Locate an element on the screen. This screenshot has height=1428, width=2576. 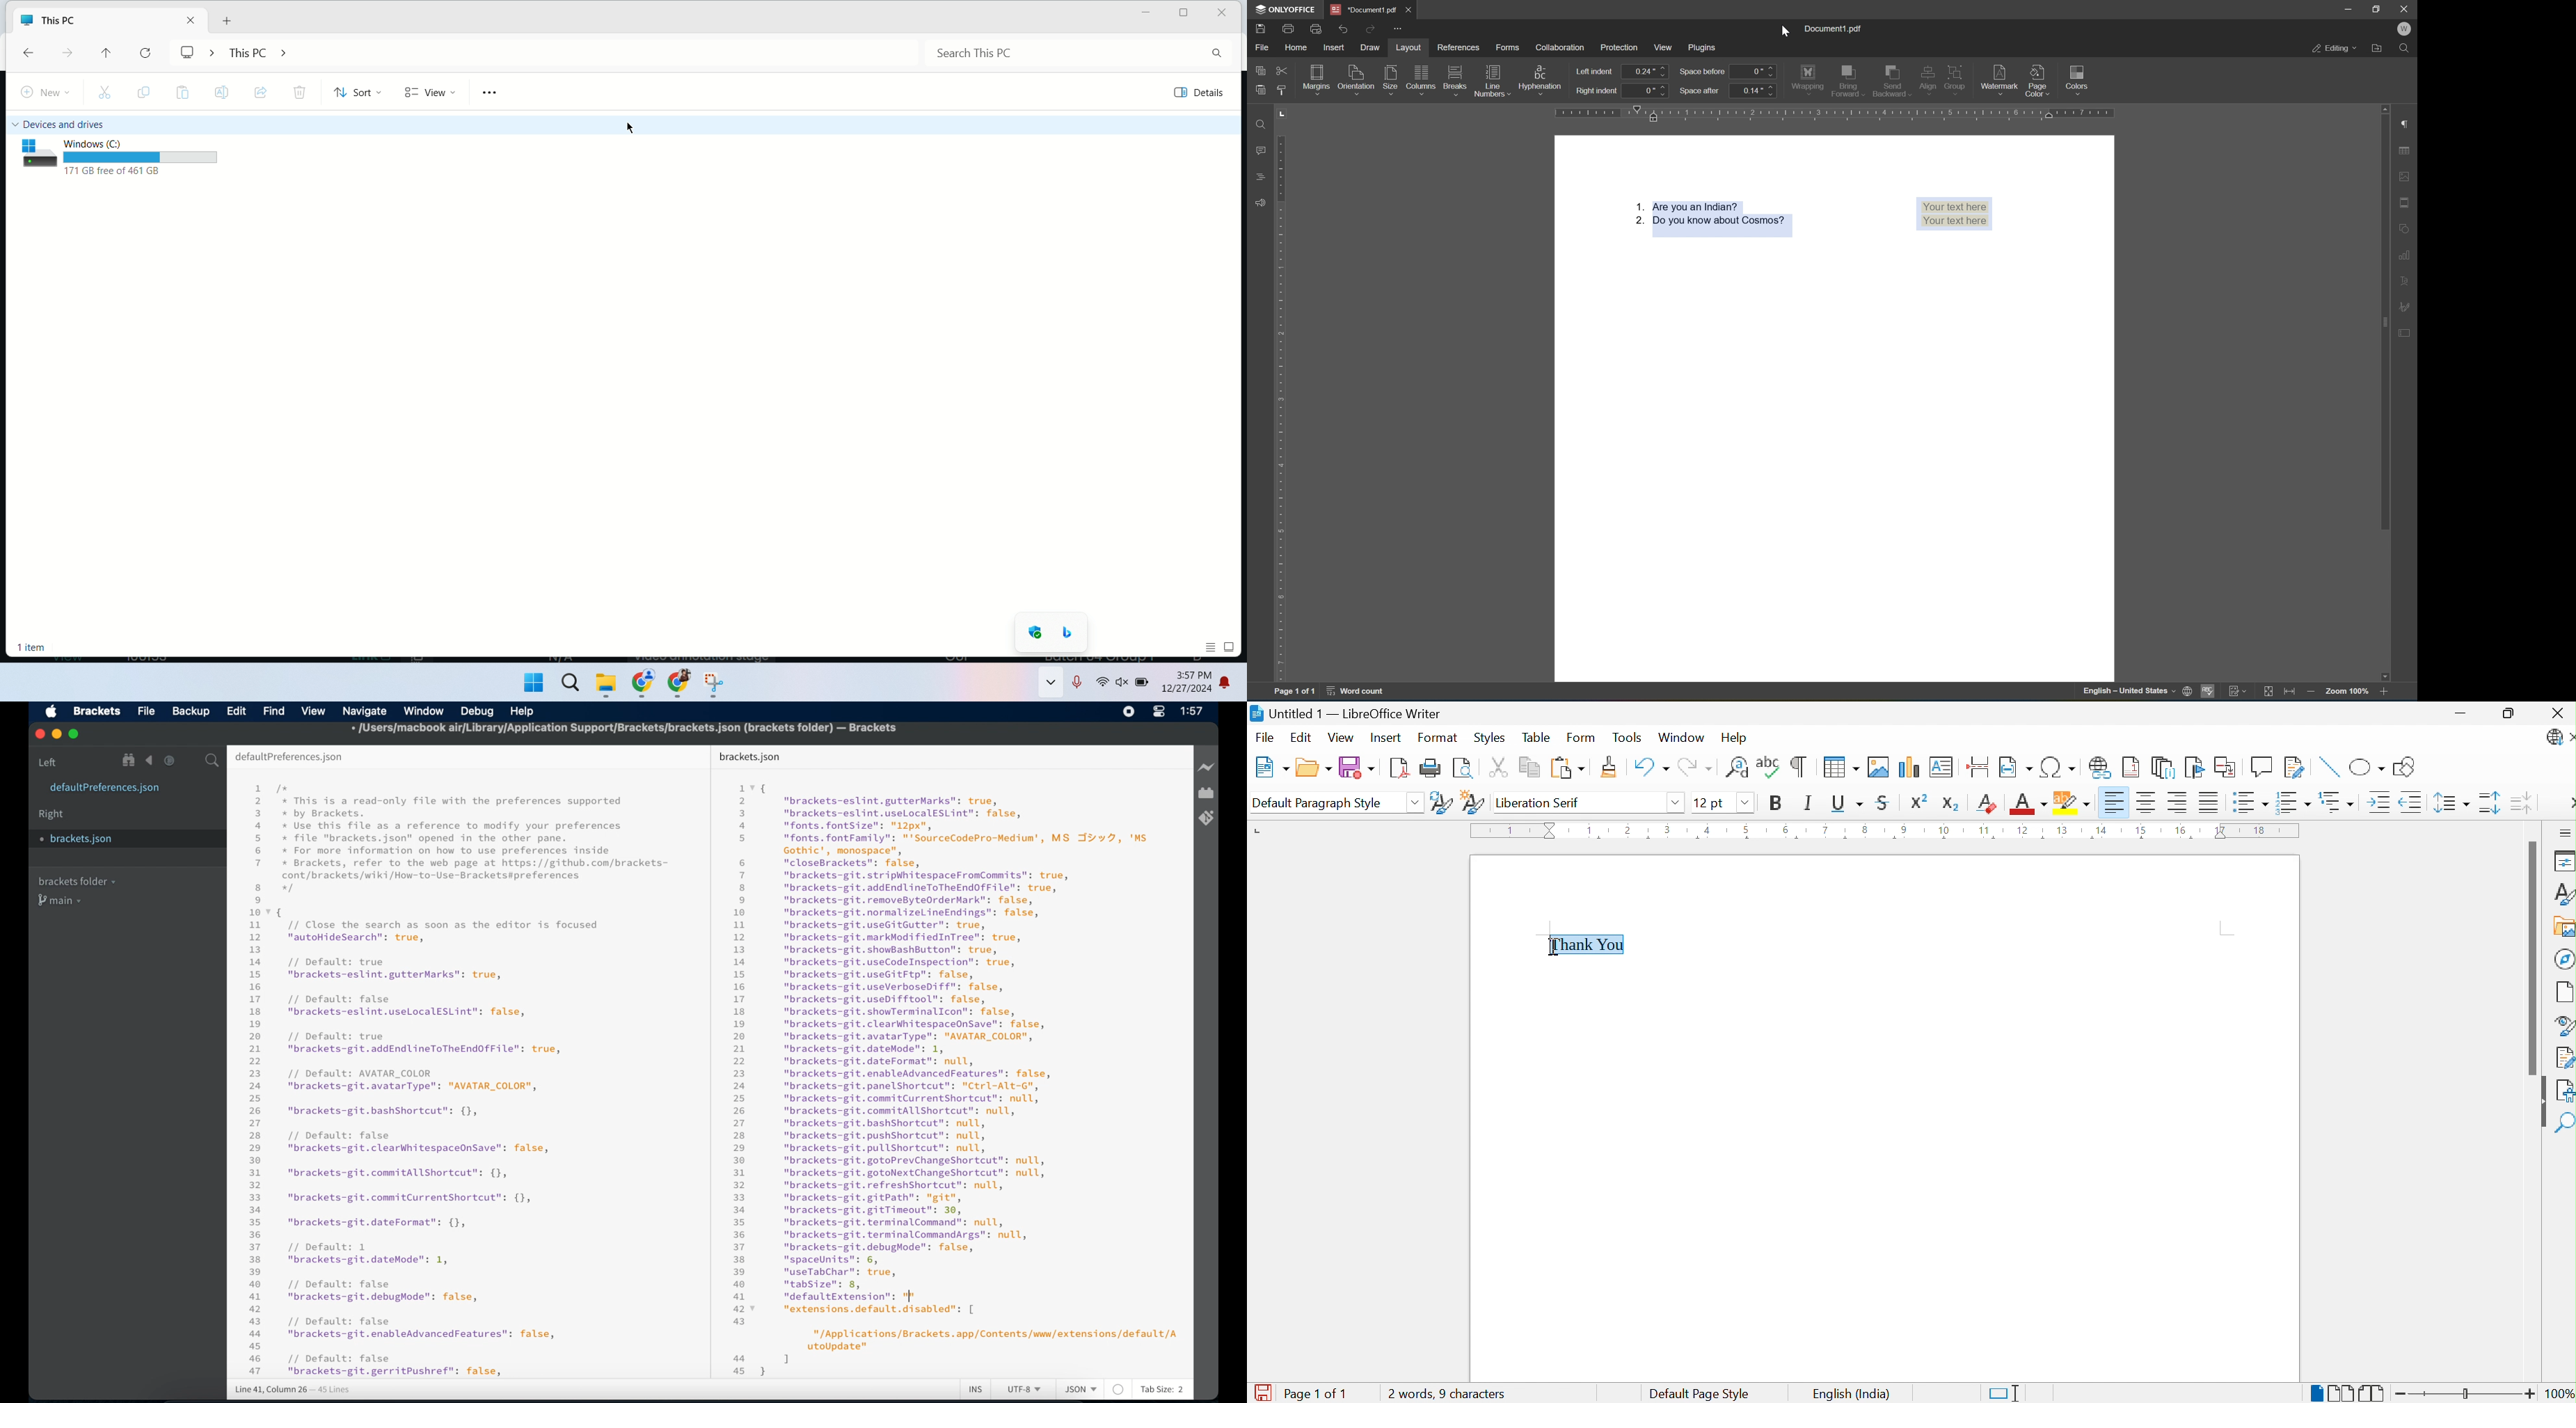
track changes is located at coordinates (2238, 693).